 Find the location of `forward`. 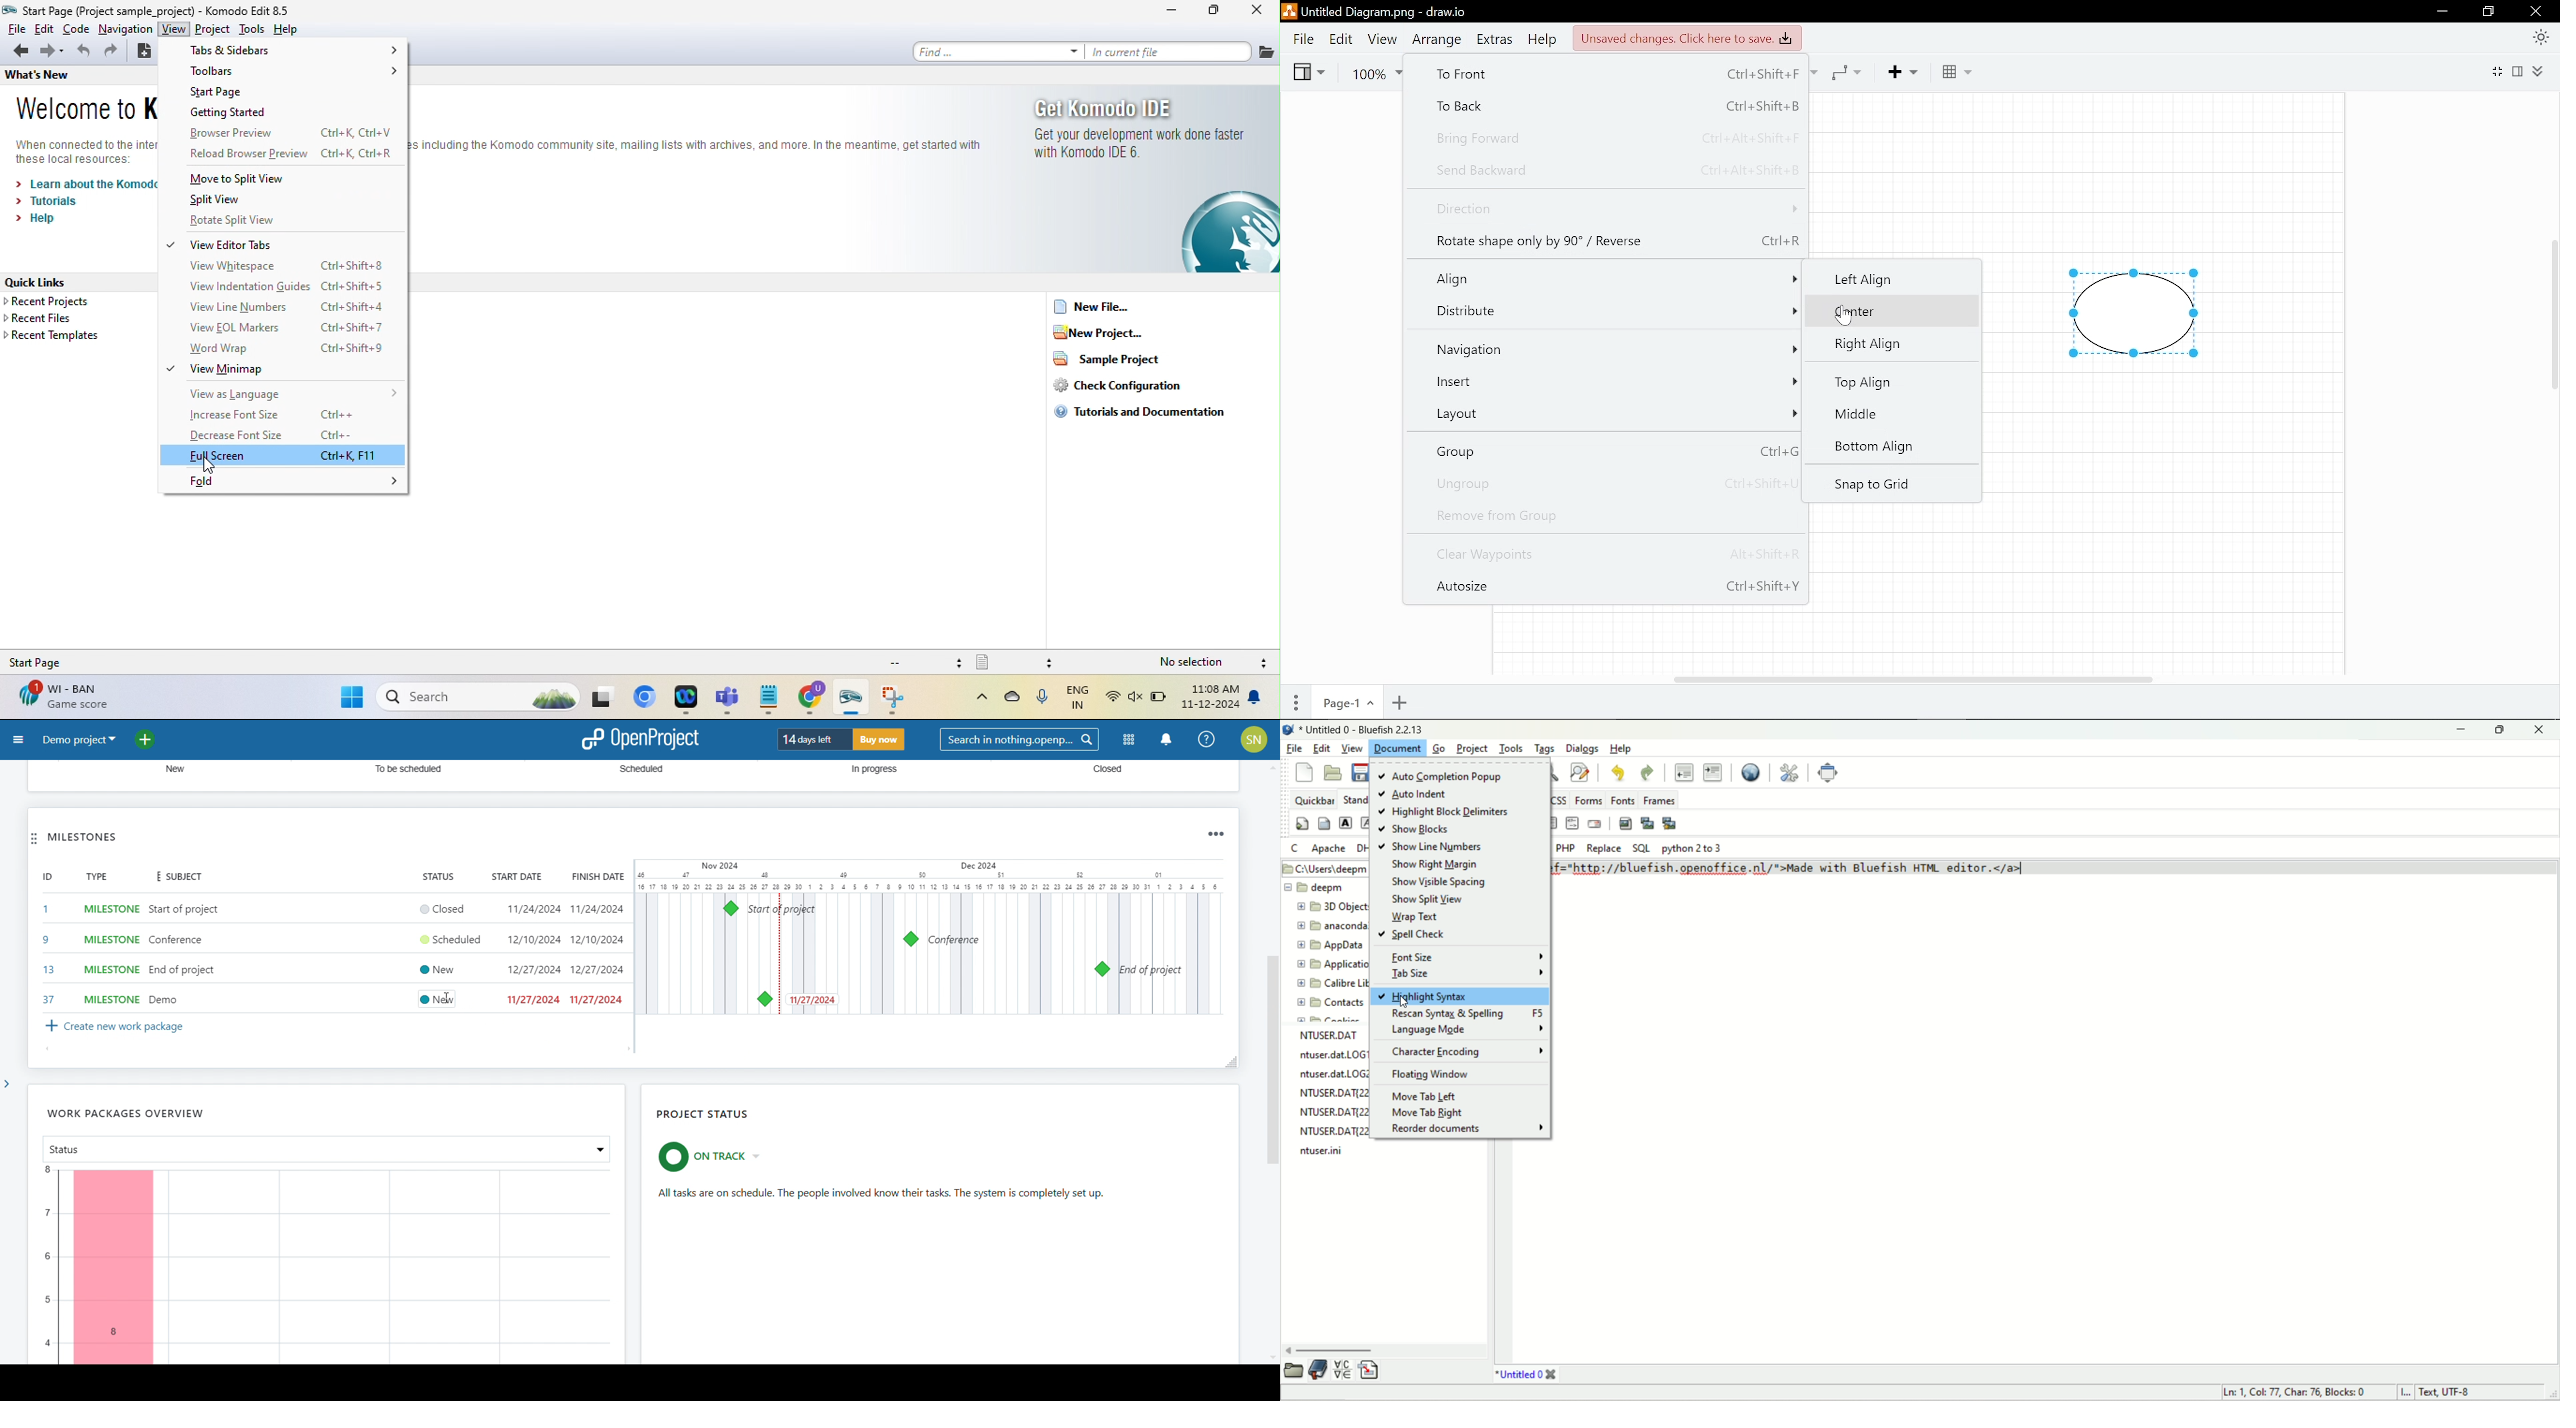

forward is located at coordinates (53, 52).